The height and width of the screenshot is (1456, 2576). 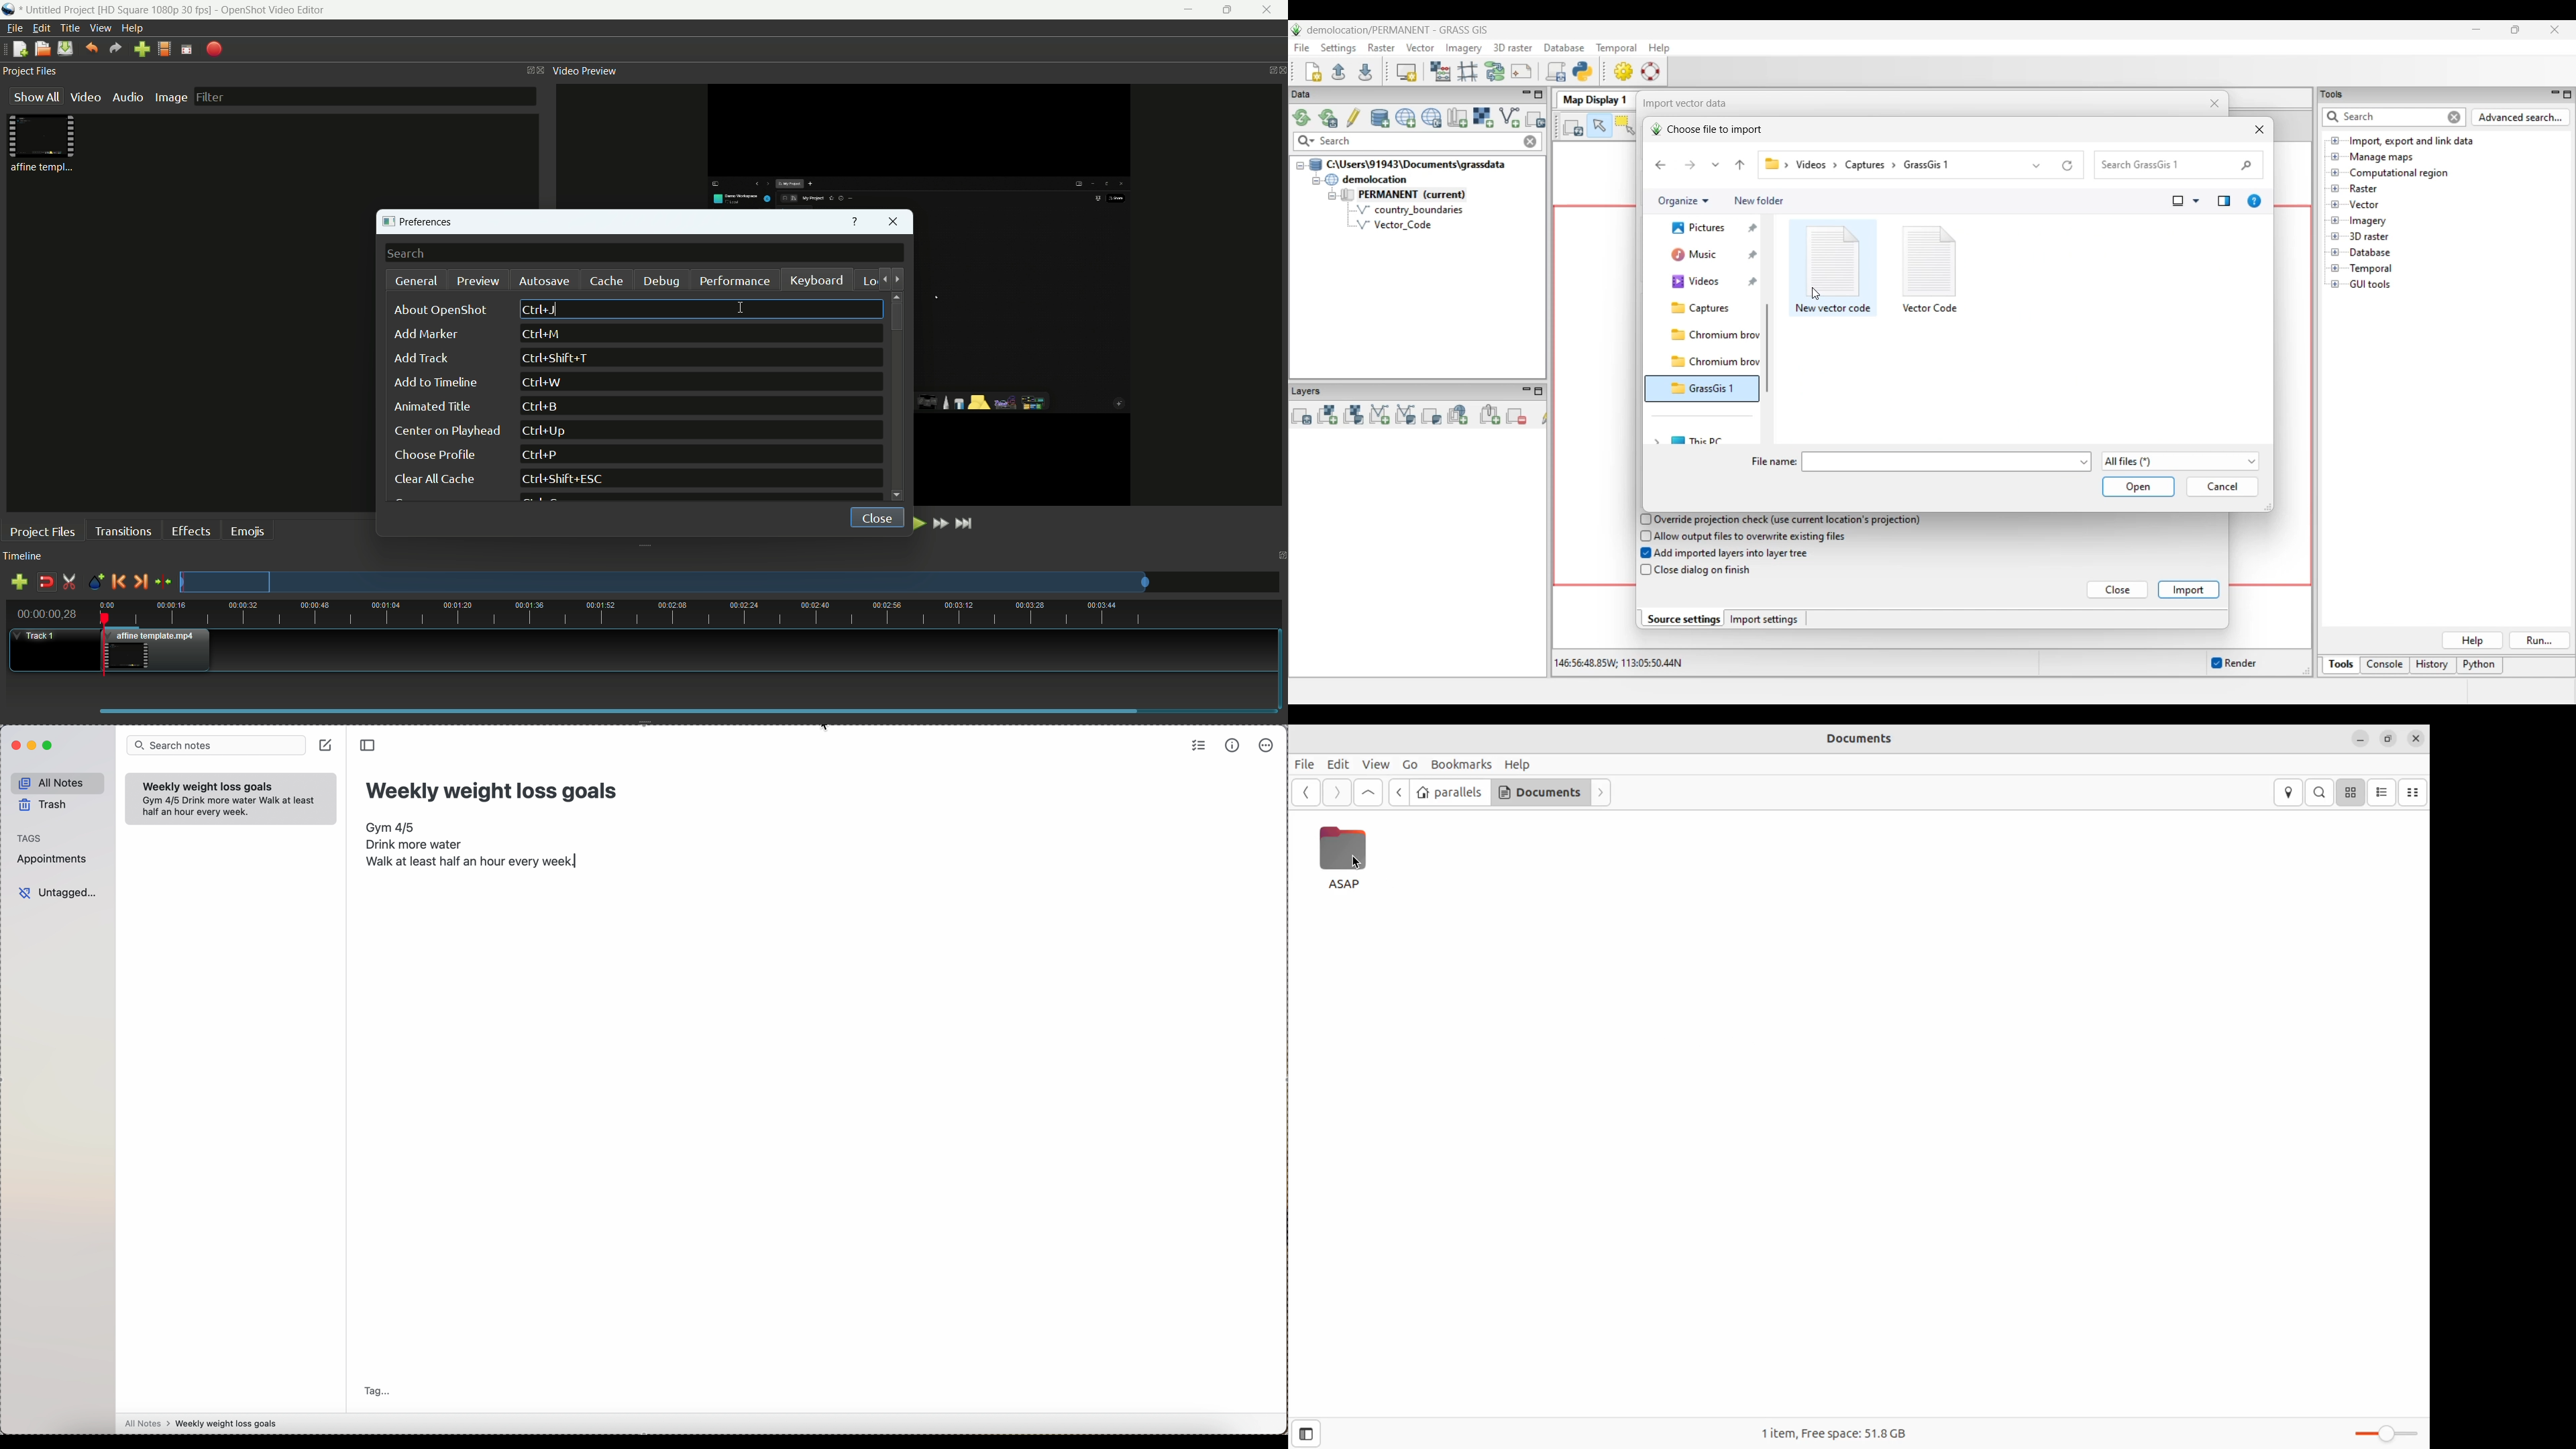 I want to click on list view, so click(x=2384, y=792).